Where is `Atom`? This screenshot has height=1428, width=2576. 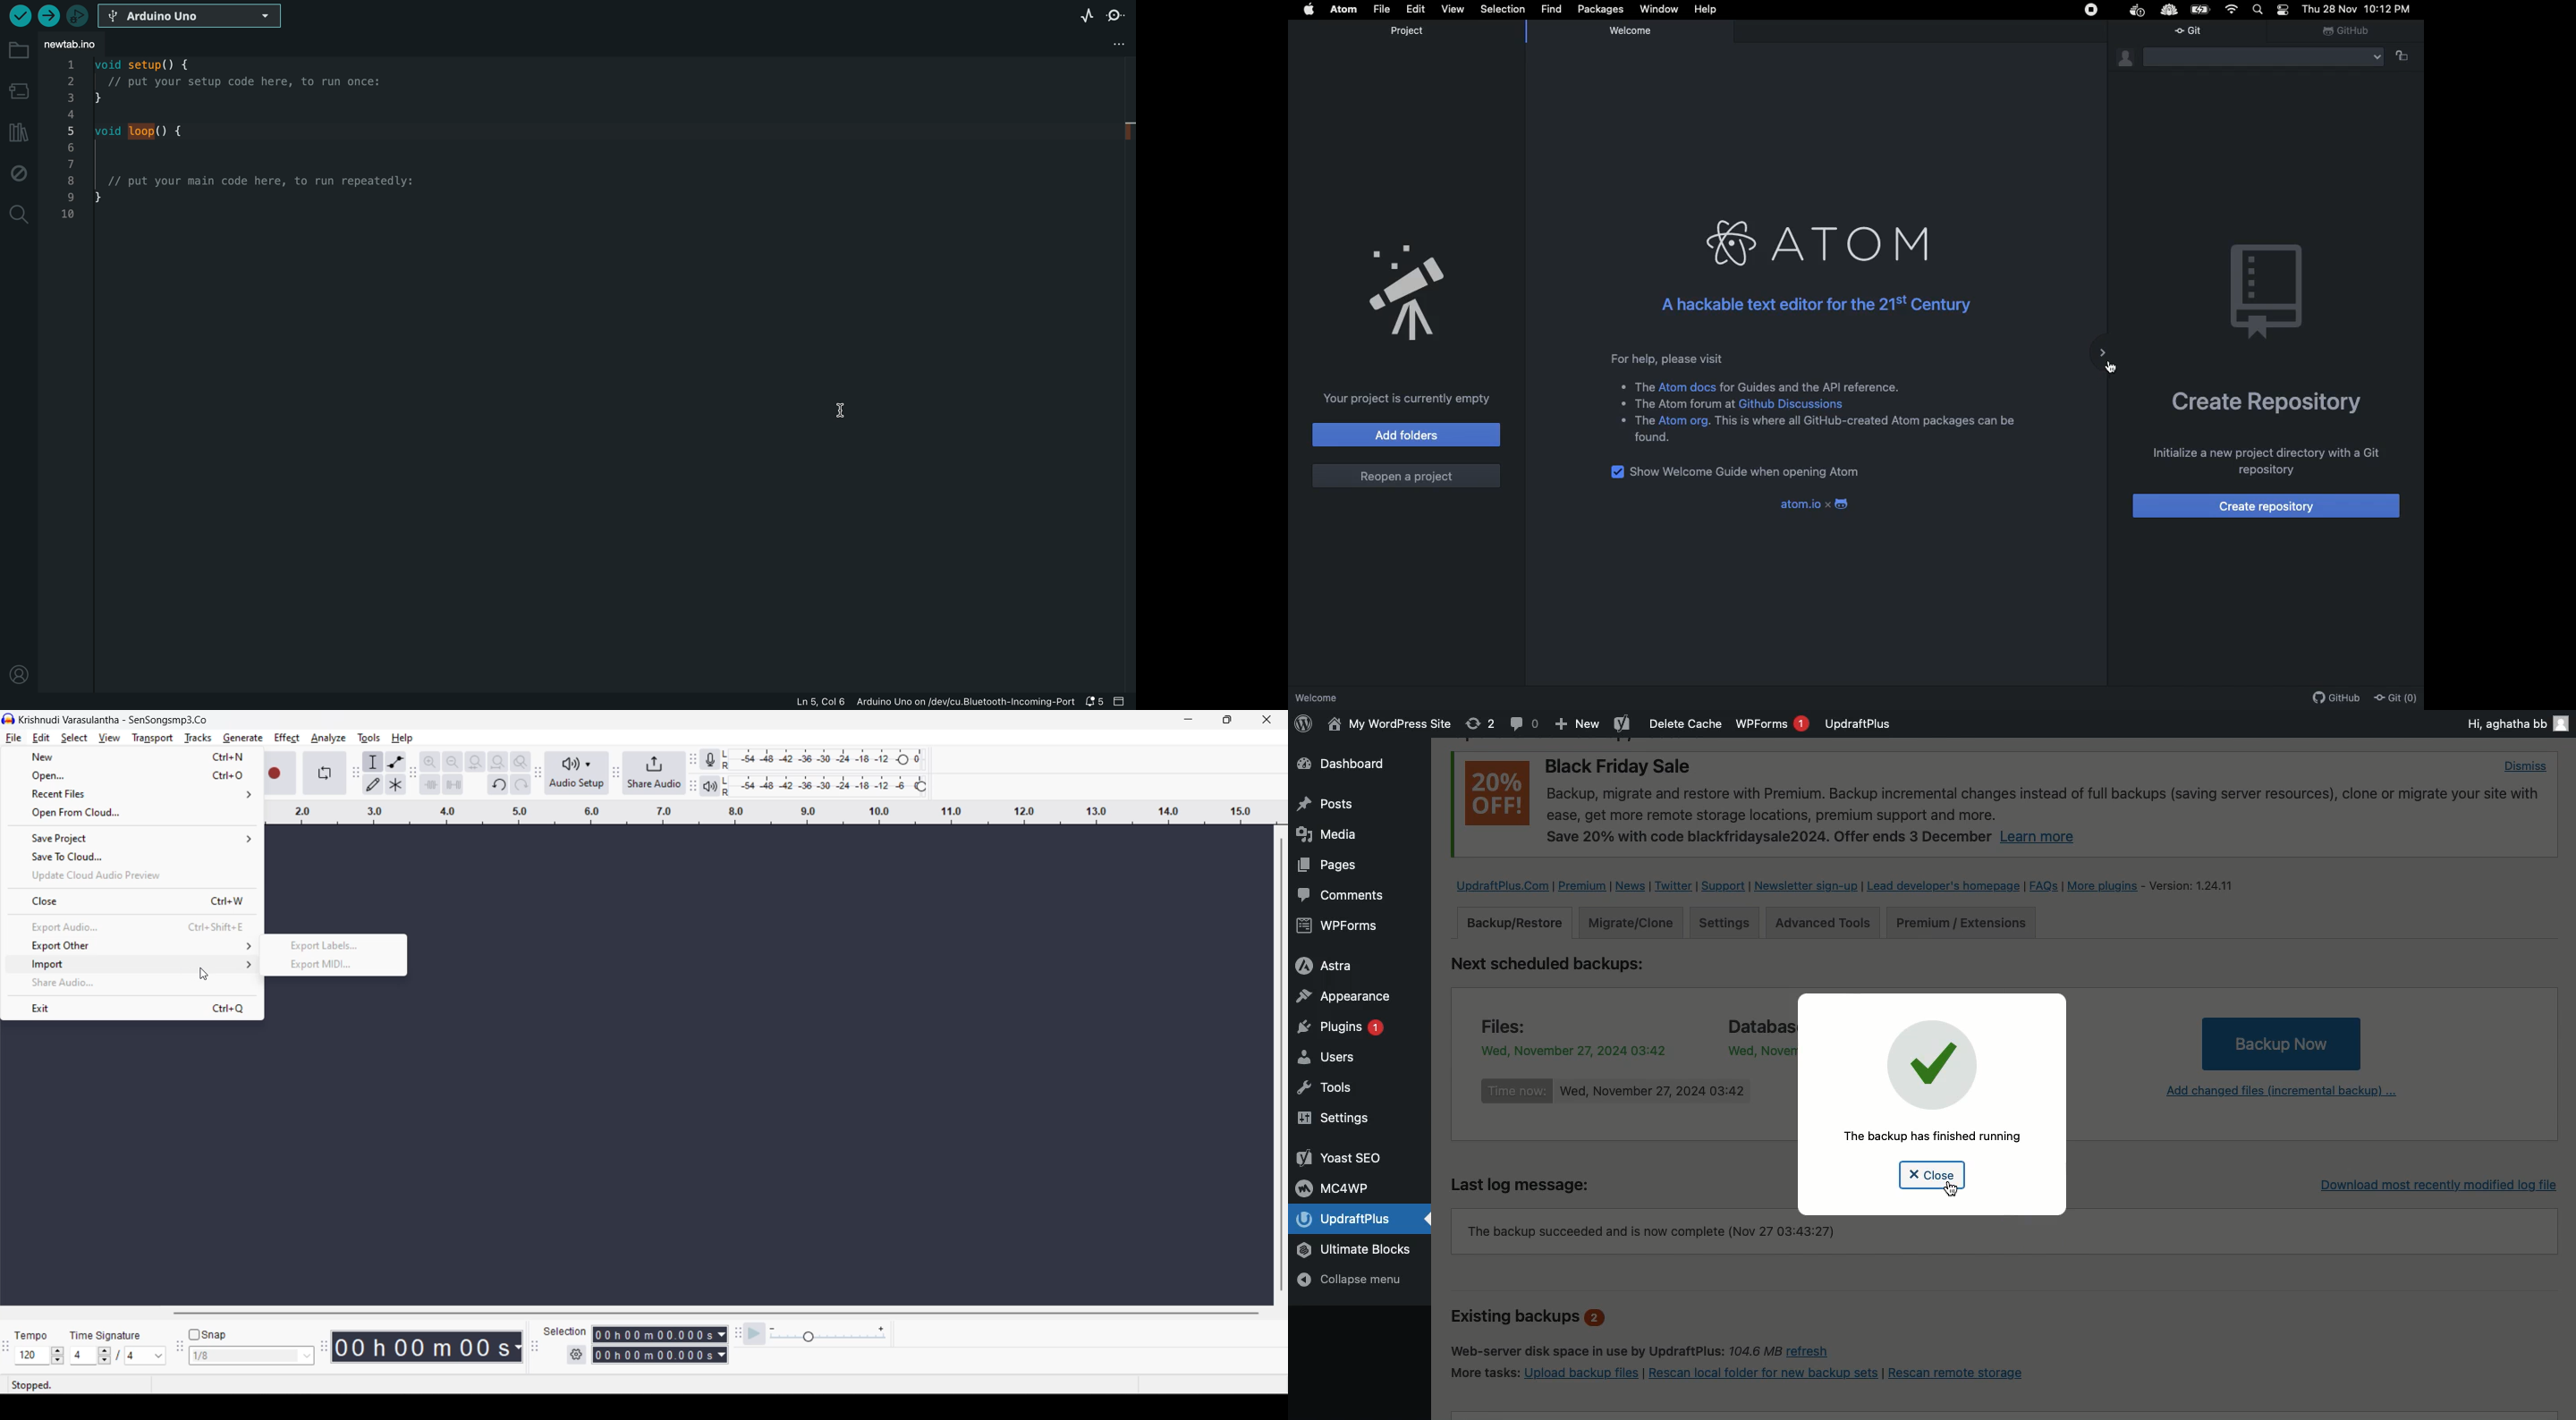
Atom is located at coordinates (1344, 9).